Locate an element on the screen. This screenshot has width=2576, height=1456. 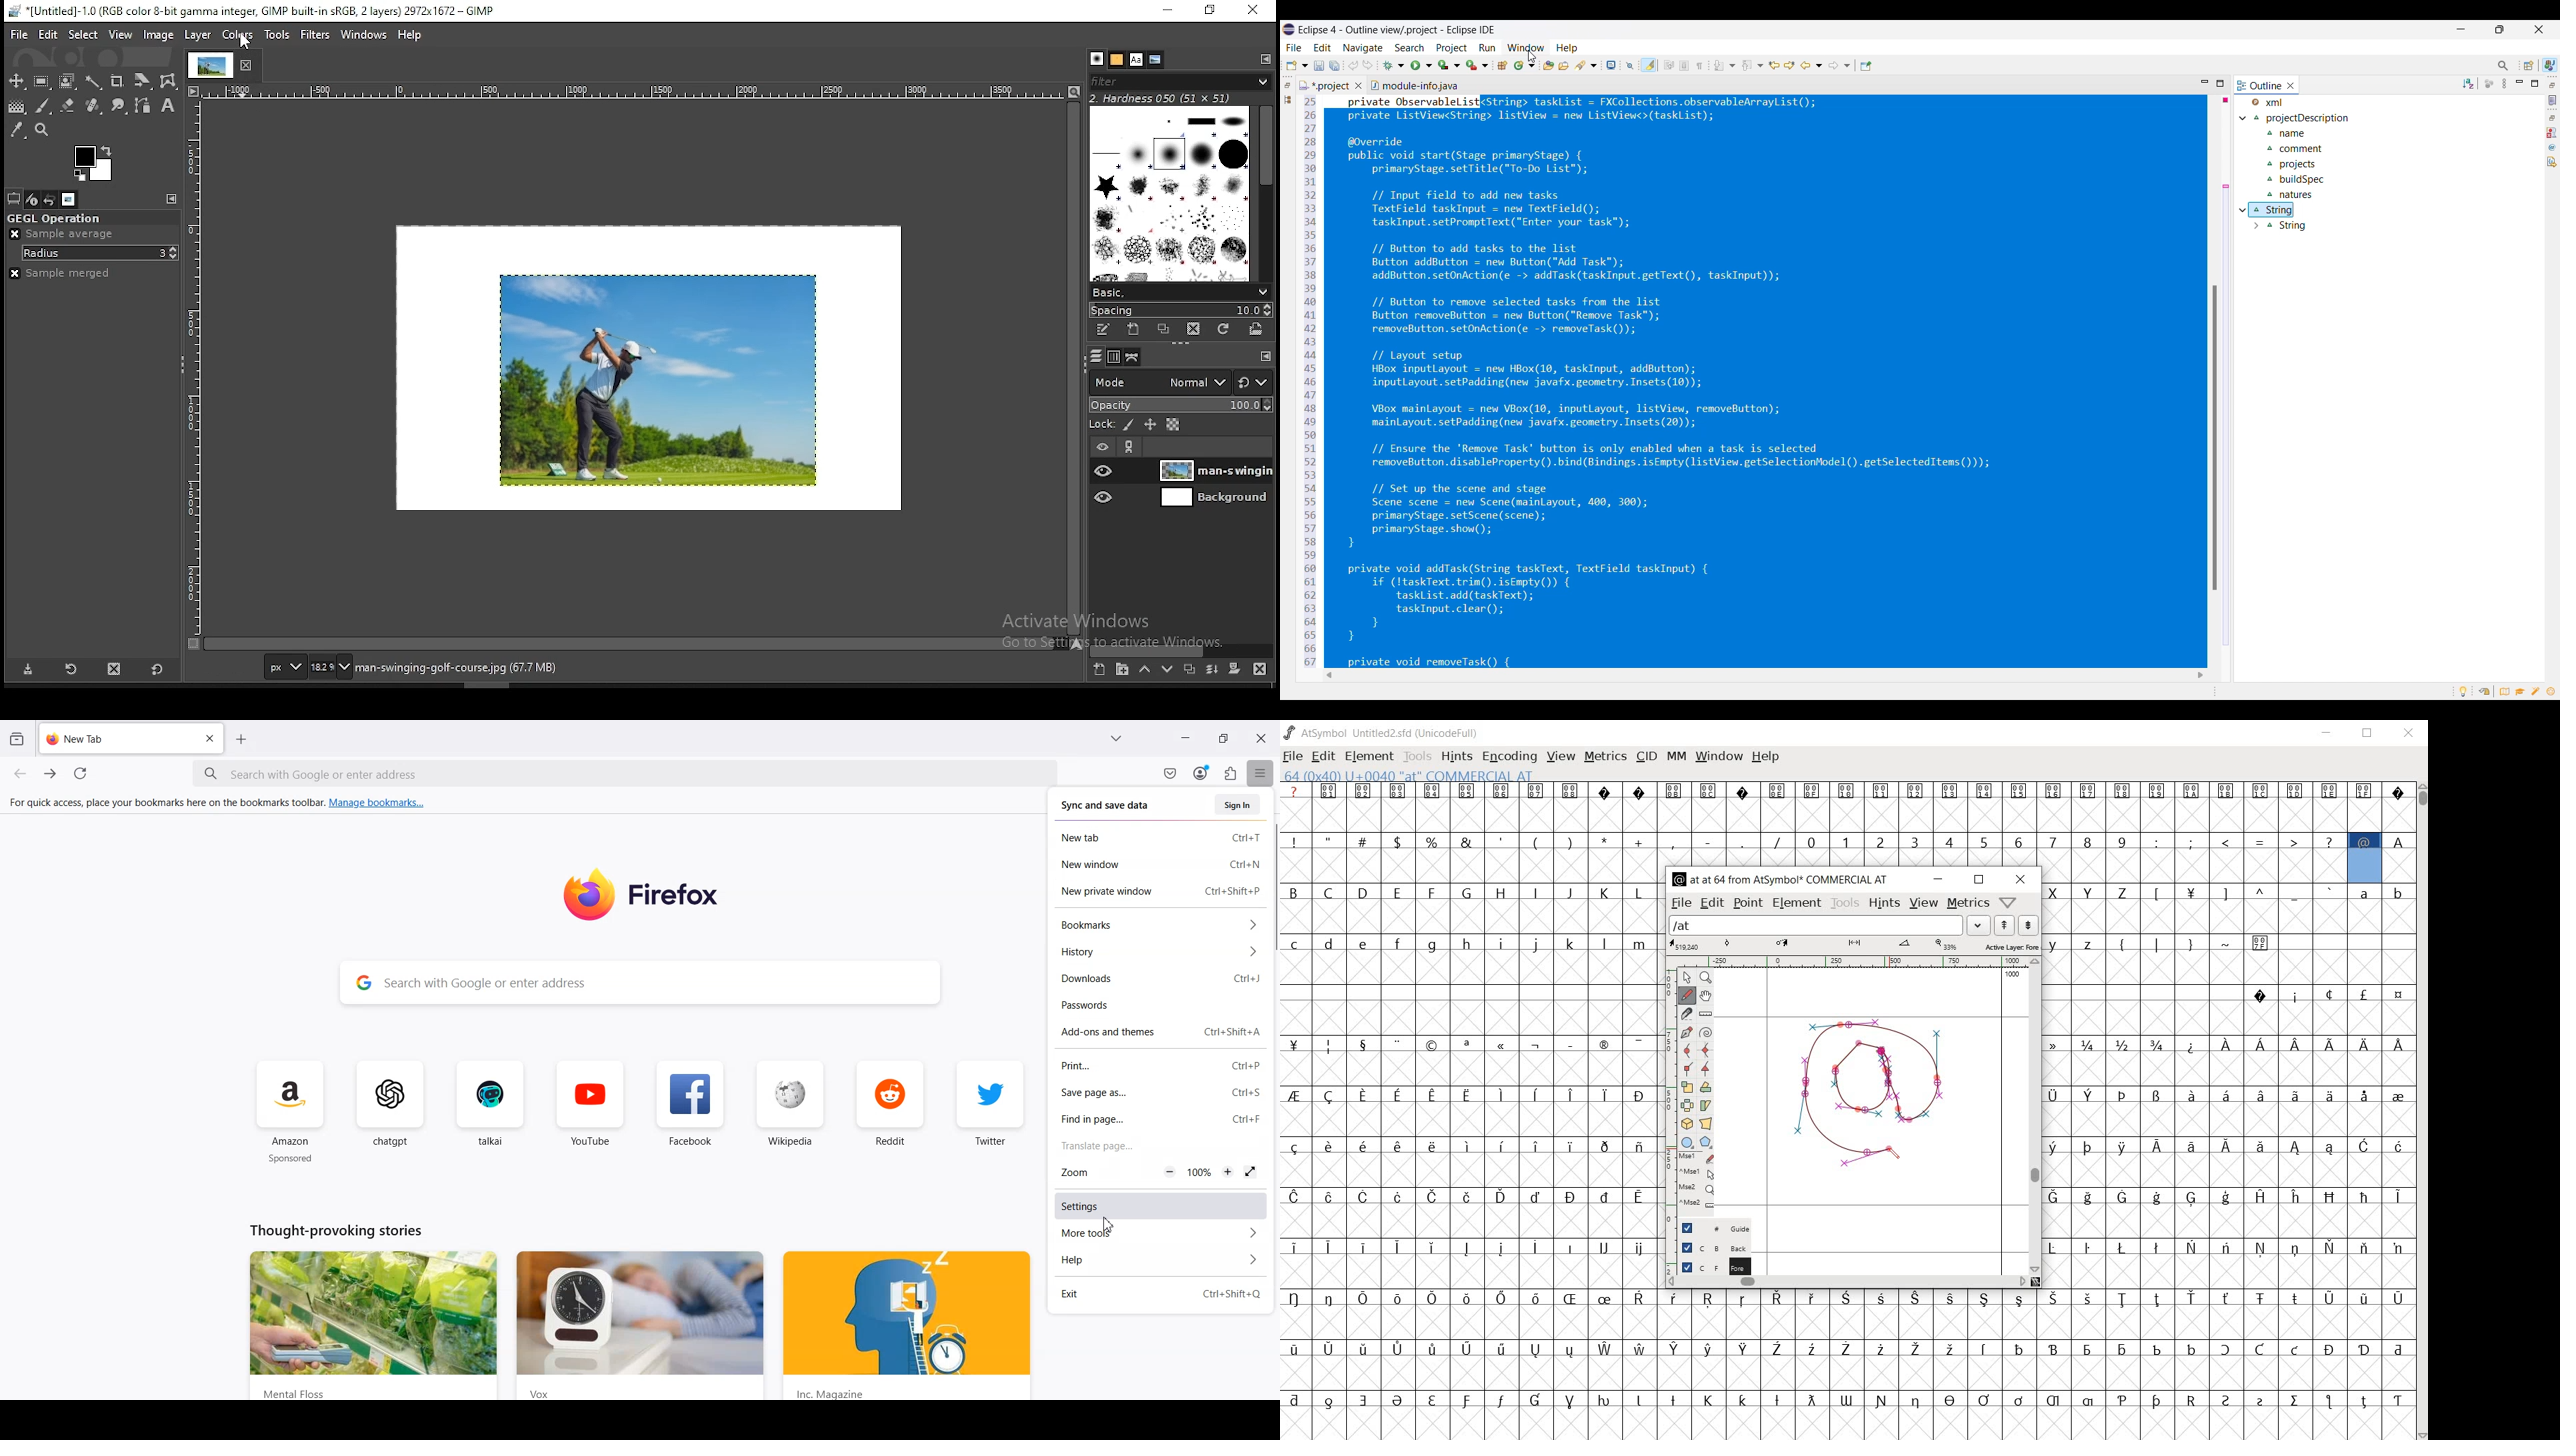
fonts is located at coordinates (1135, 60).